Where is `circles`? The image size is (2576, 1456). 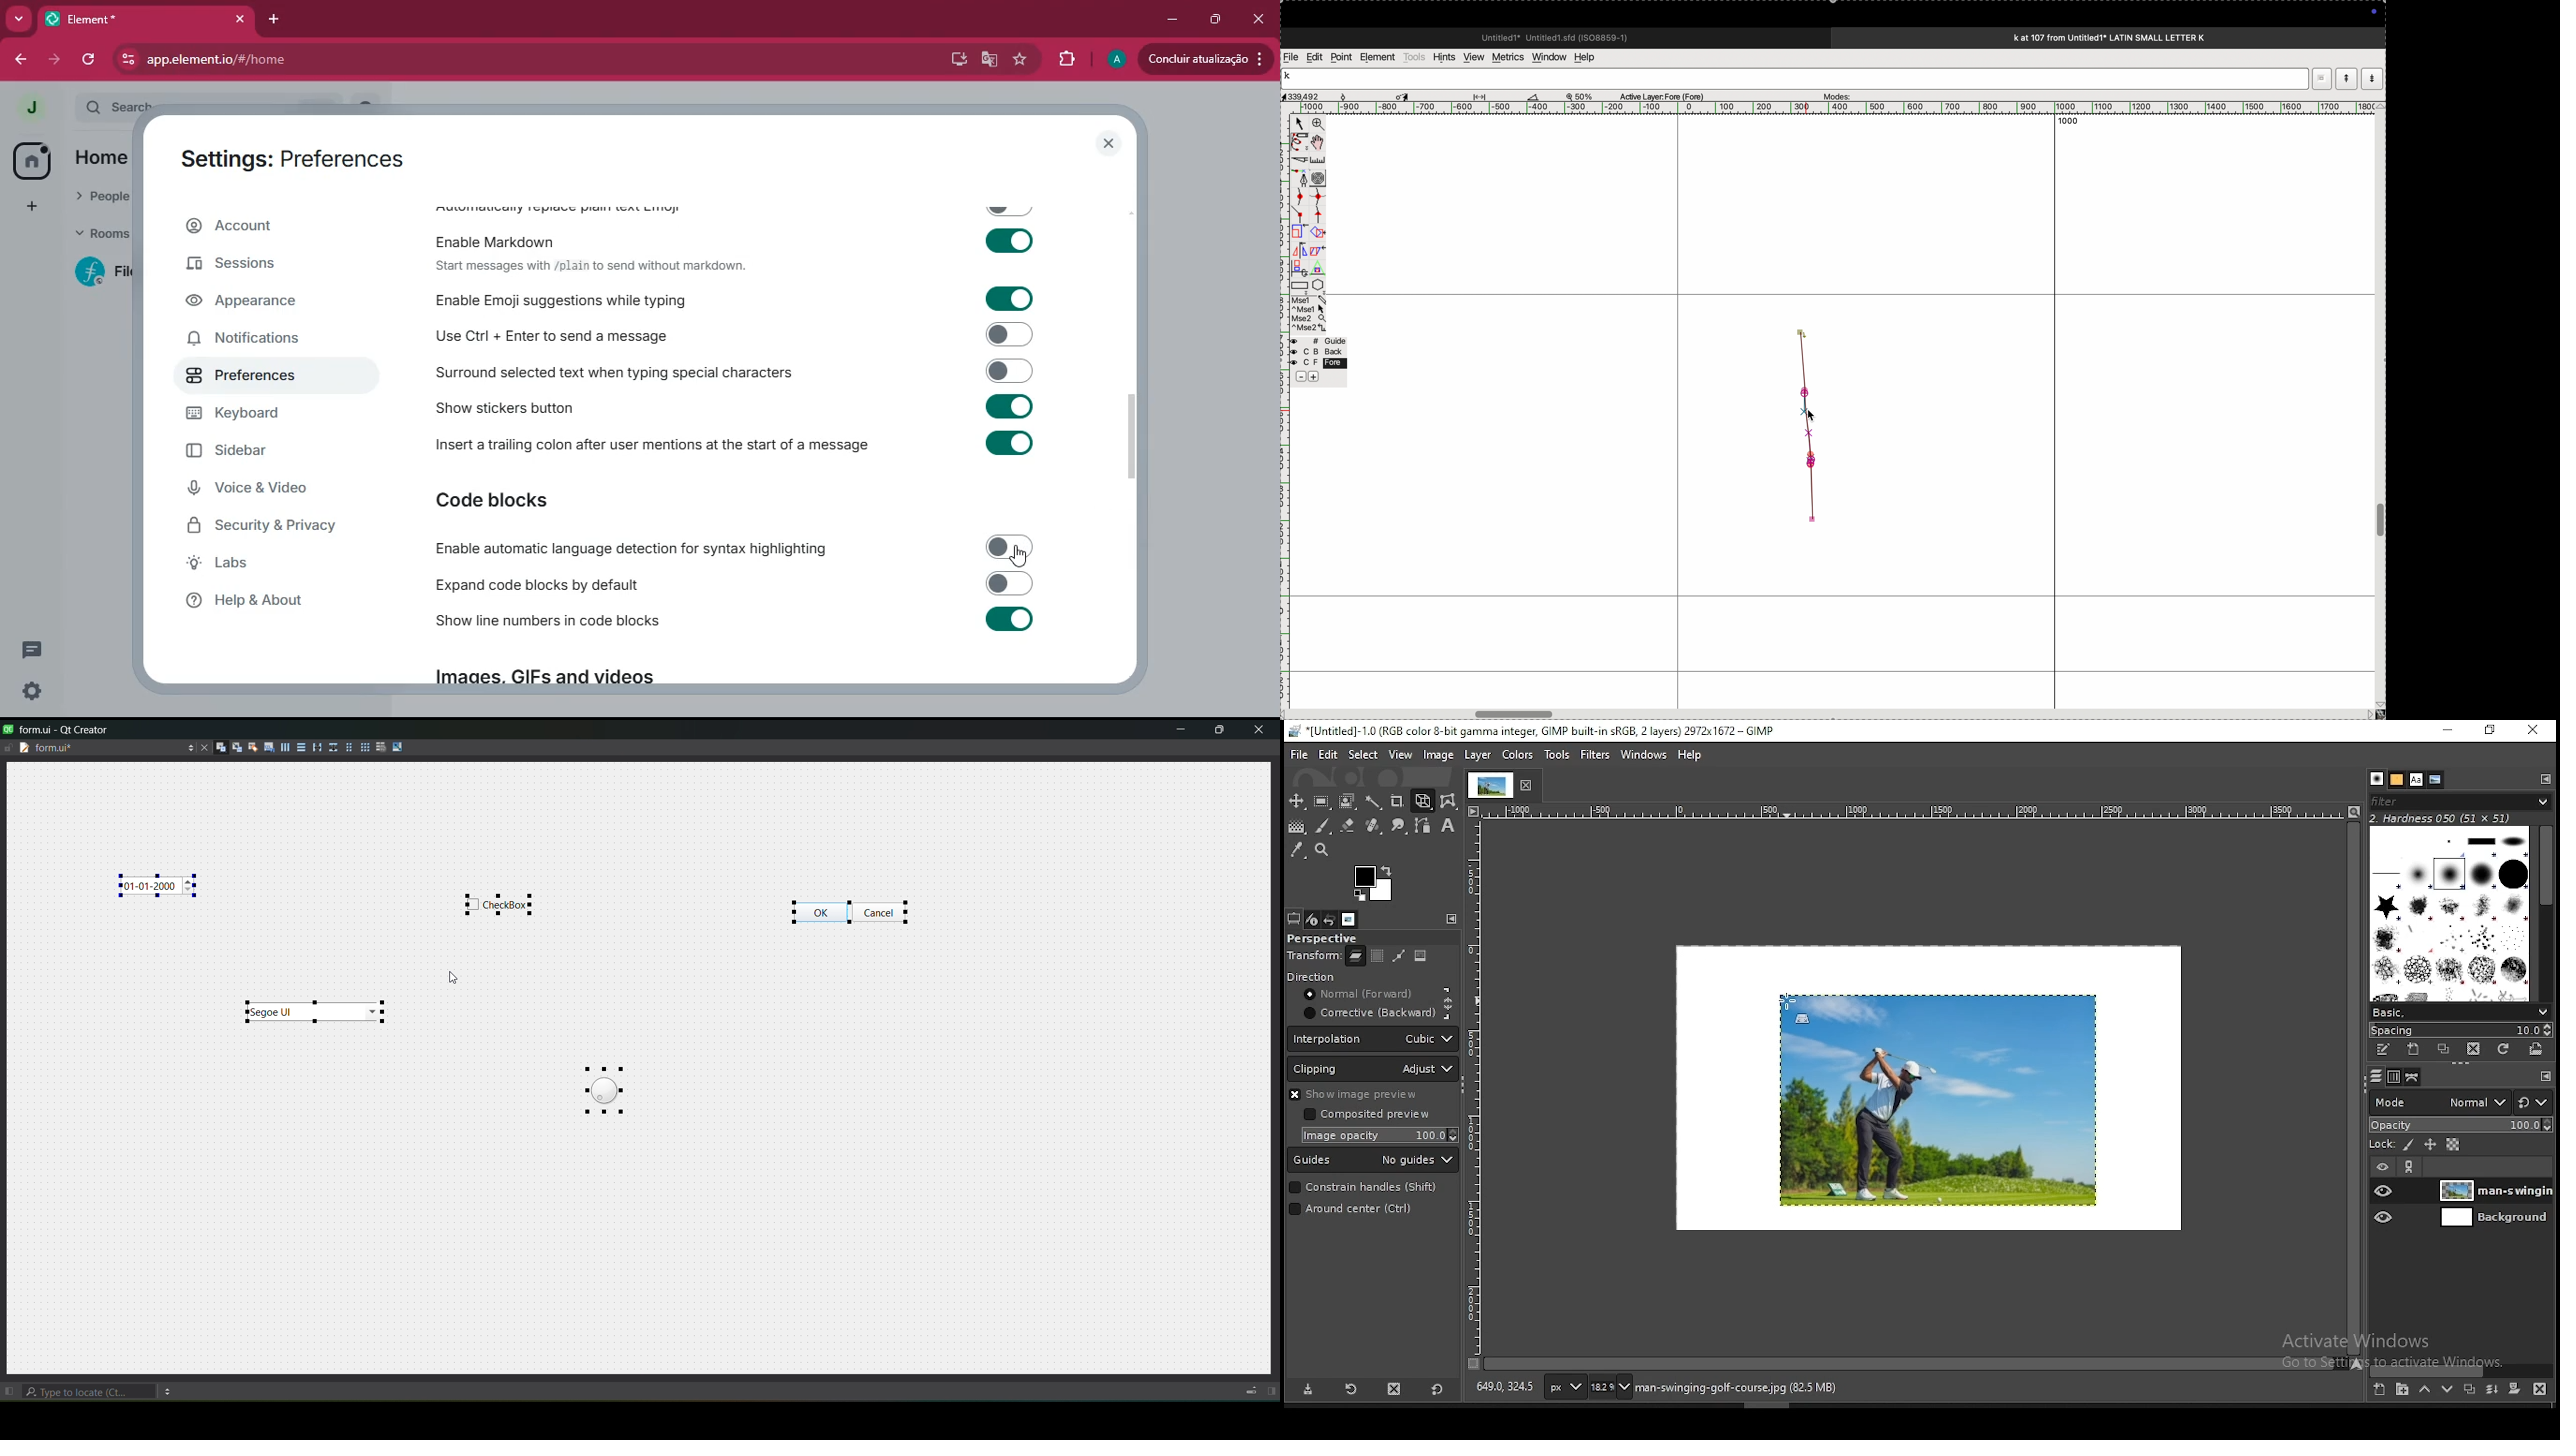
circles is located at coordinates (1322, 177).